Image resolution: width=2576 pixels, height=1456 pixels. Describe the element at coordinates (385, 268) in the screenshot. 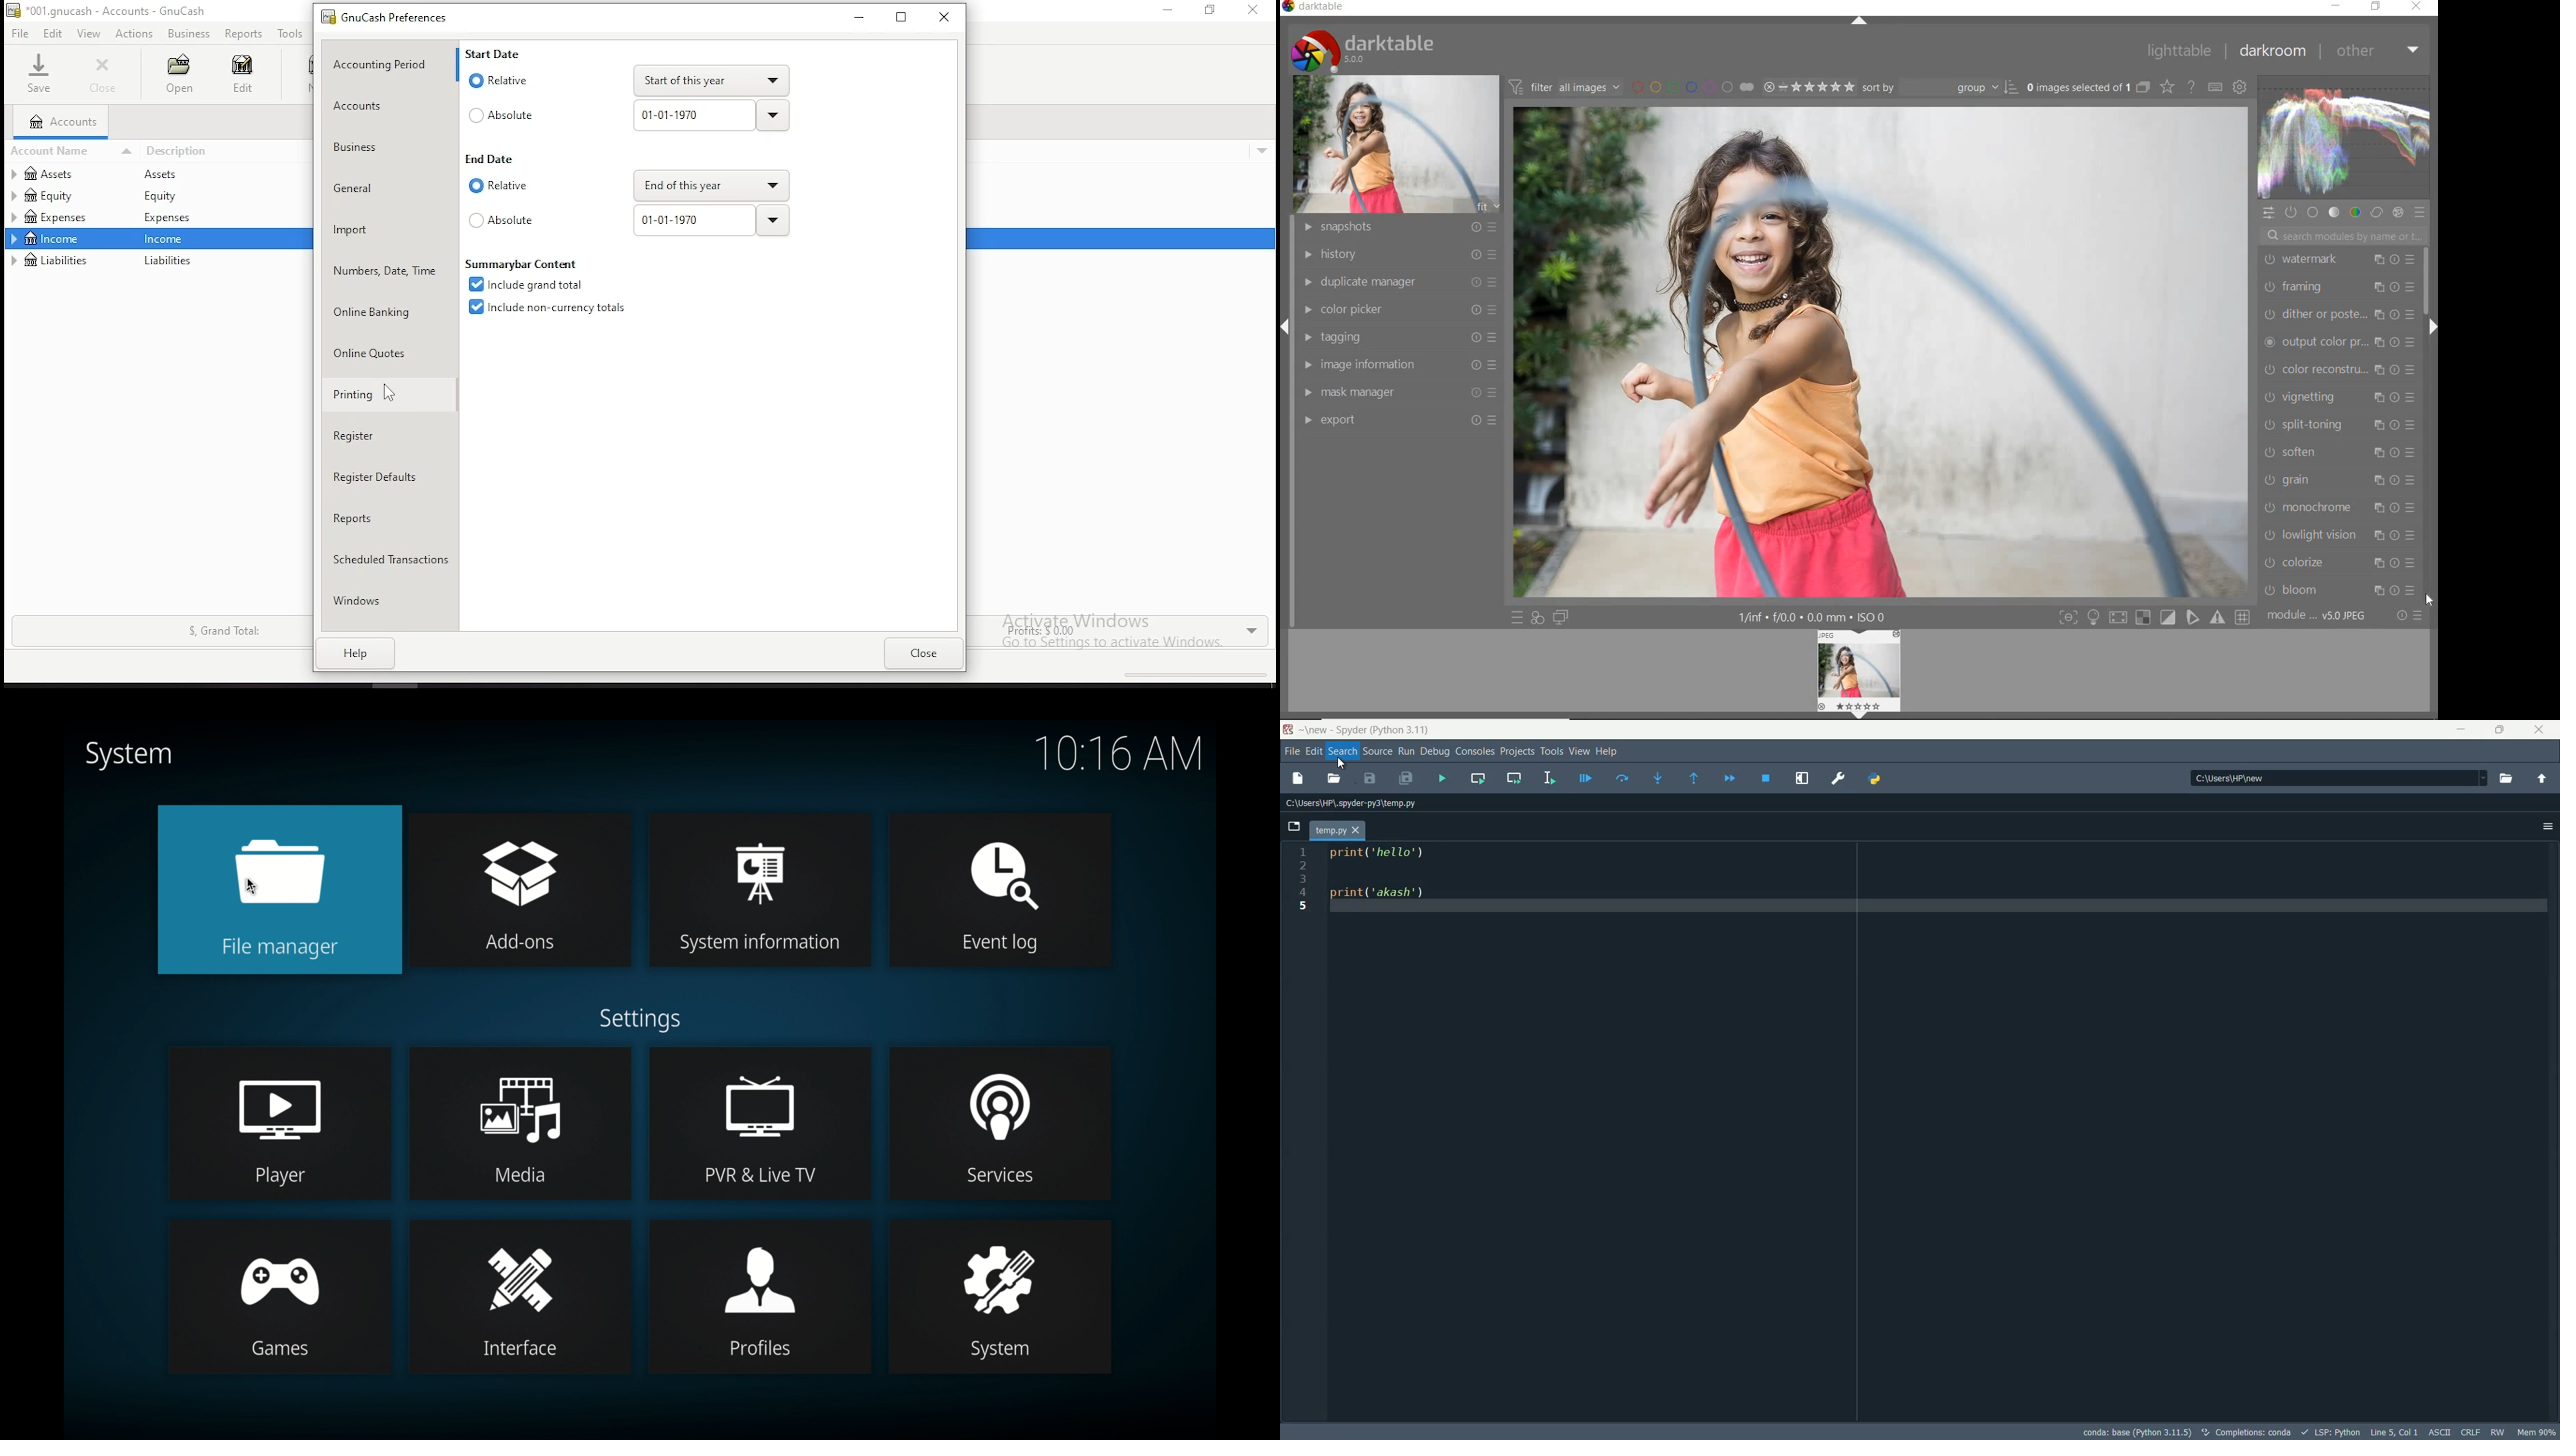

I see `number, date, time` at that location.